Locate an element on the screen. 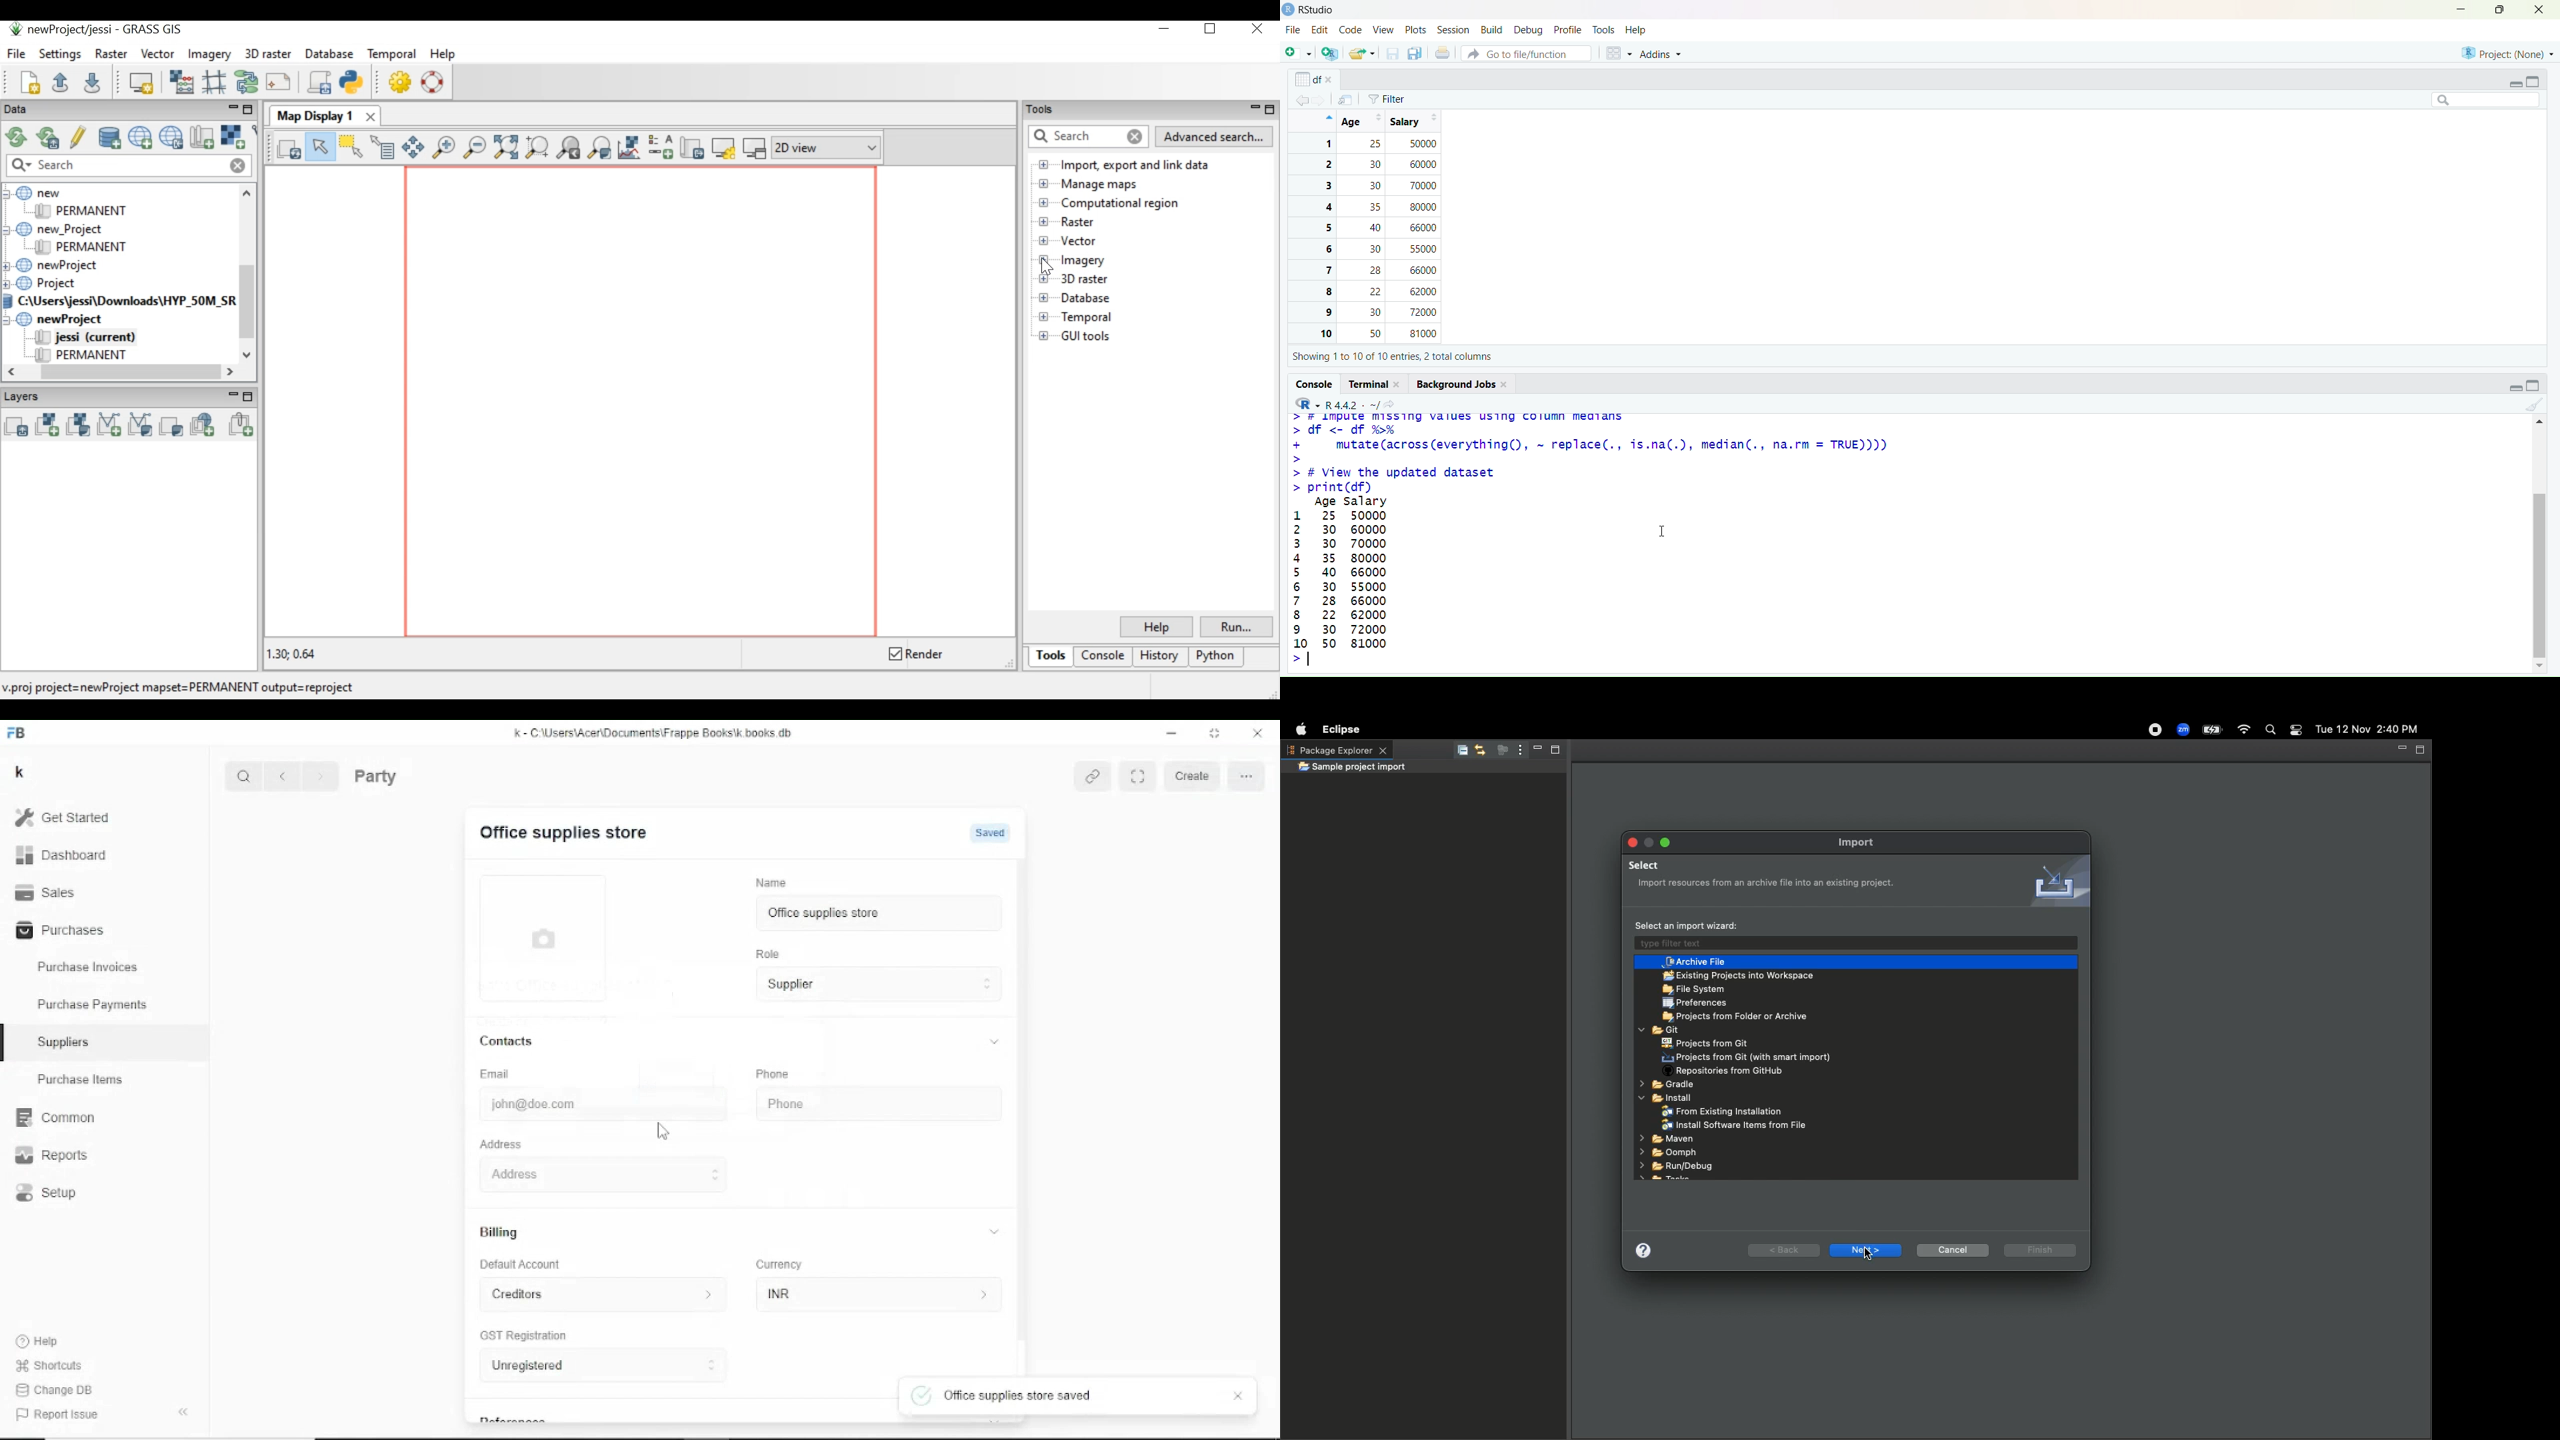 The height and width of the screenshot is (1456, 2576). More is located at coordinates (1248, 776).